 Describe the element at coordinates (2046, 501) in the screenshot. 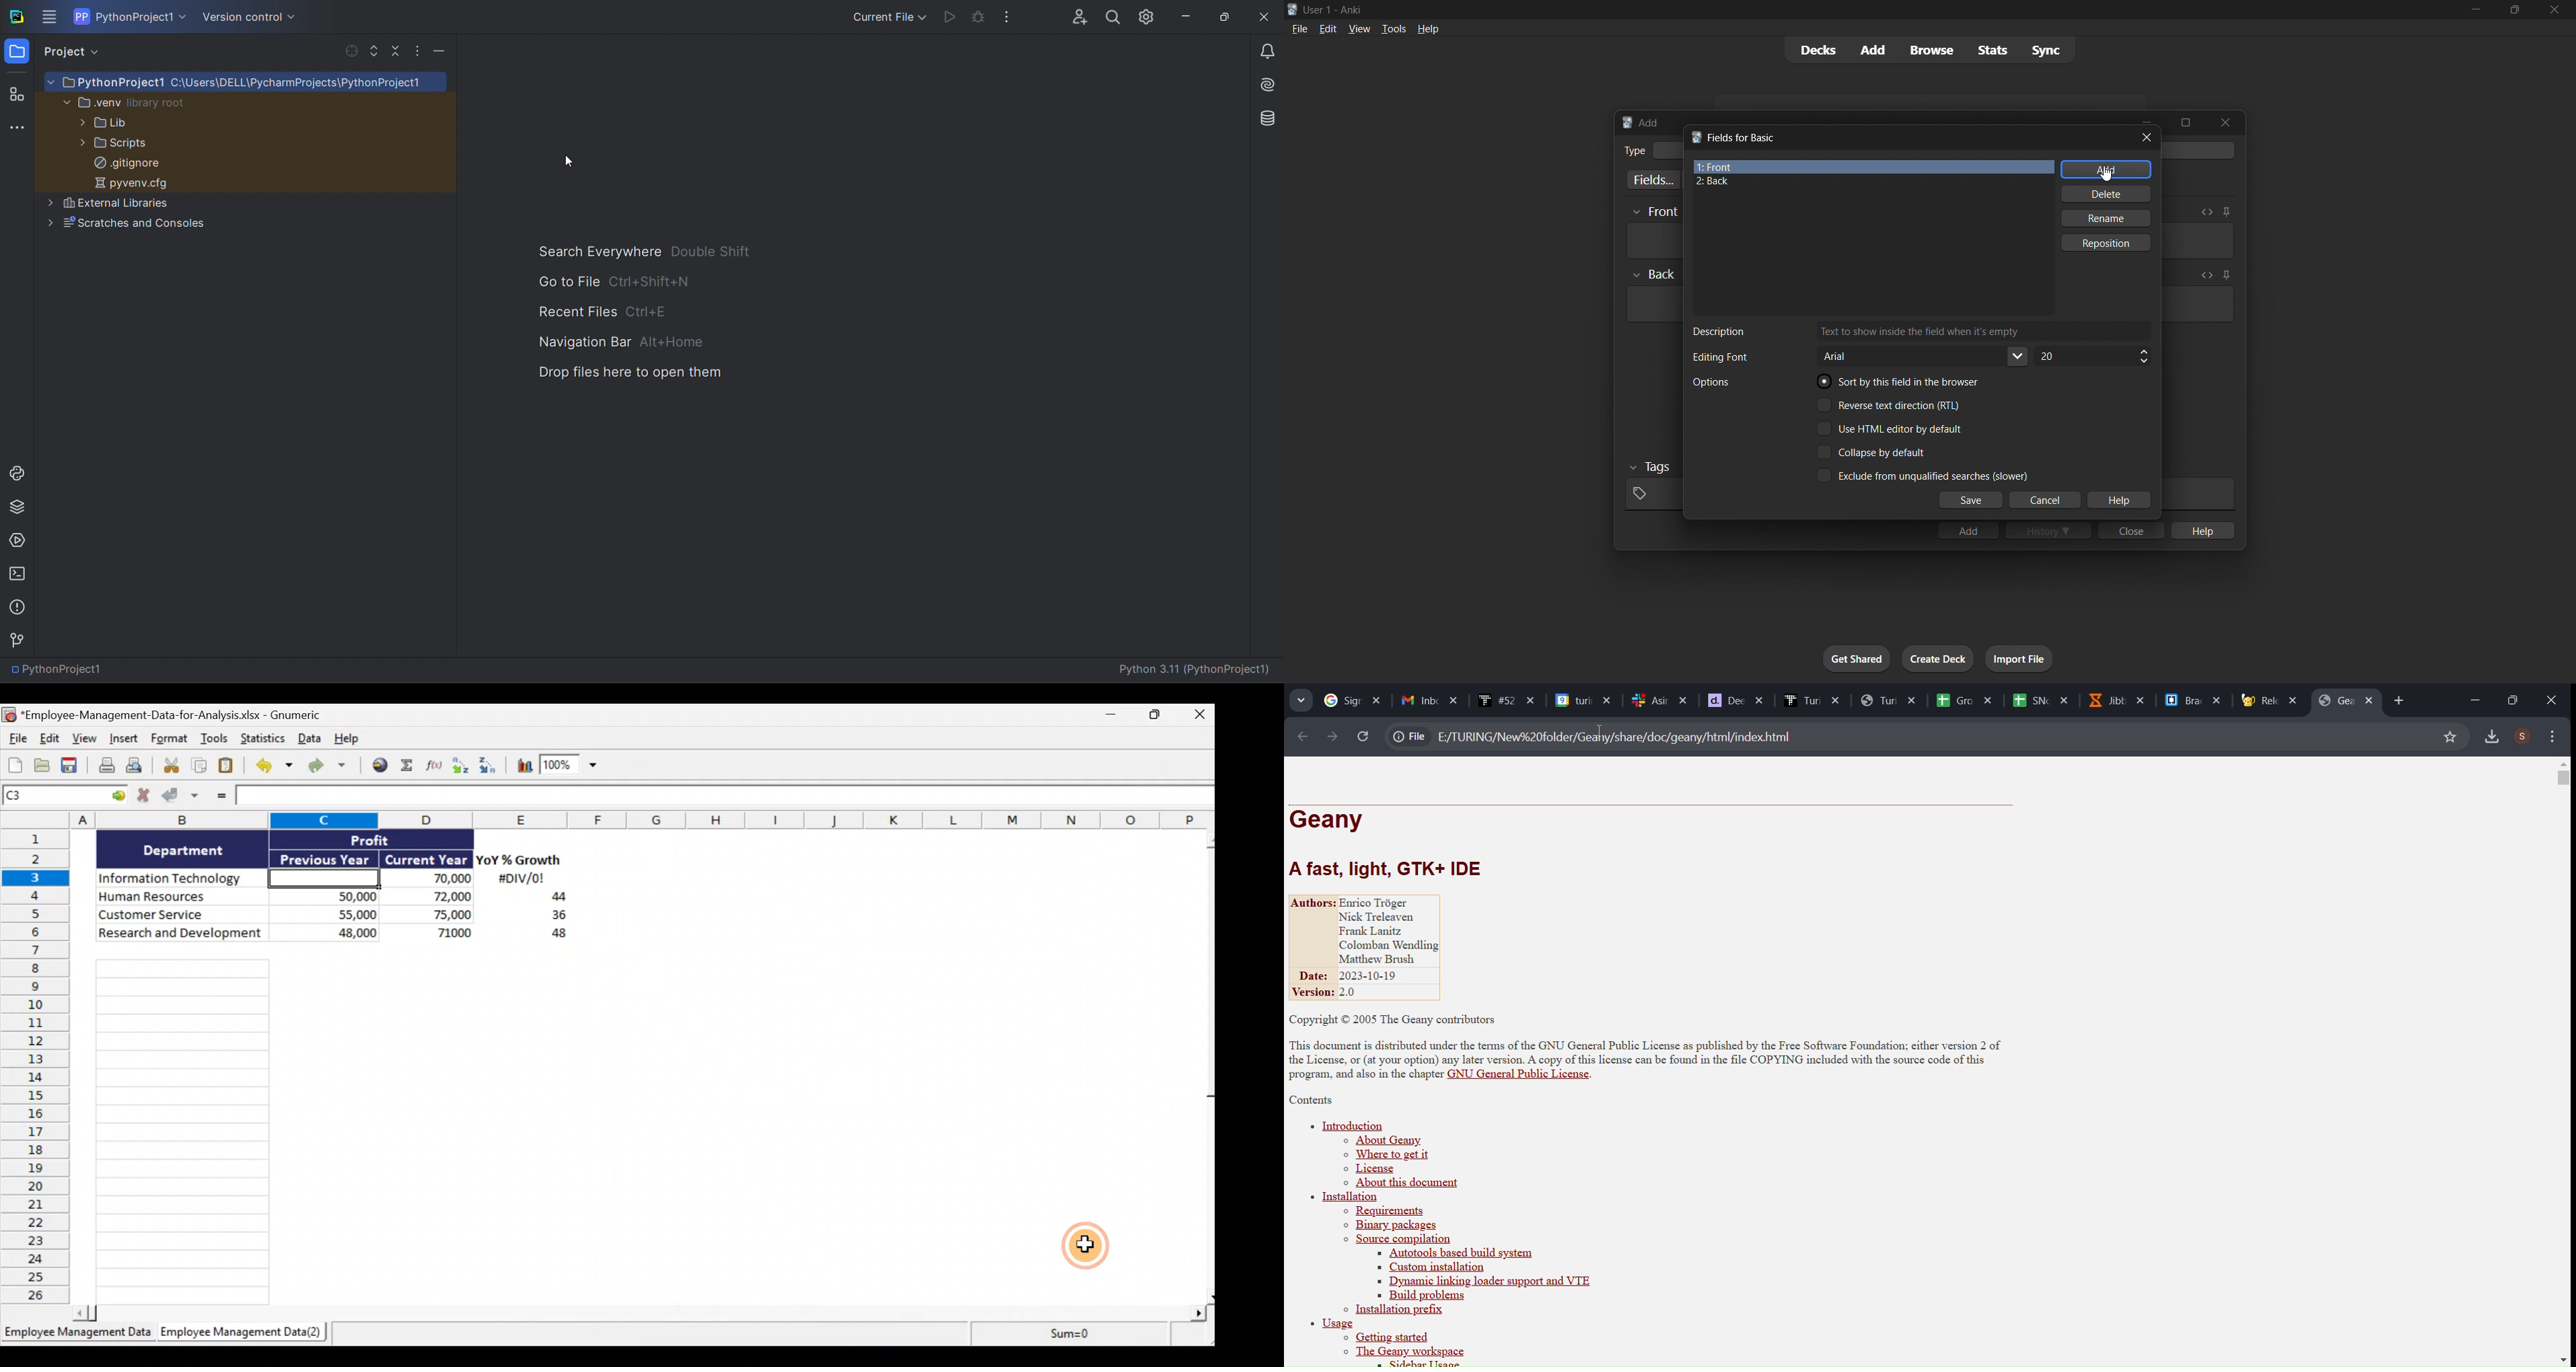

I see `cancel` at that location.